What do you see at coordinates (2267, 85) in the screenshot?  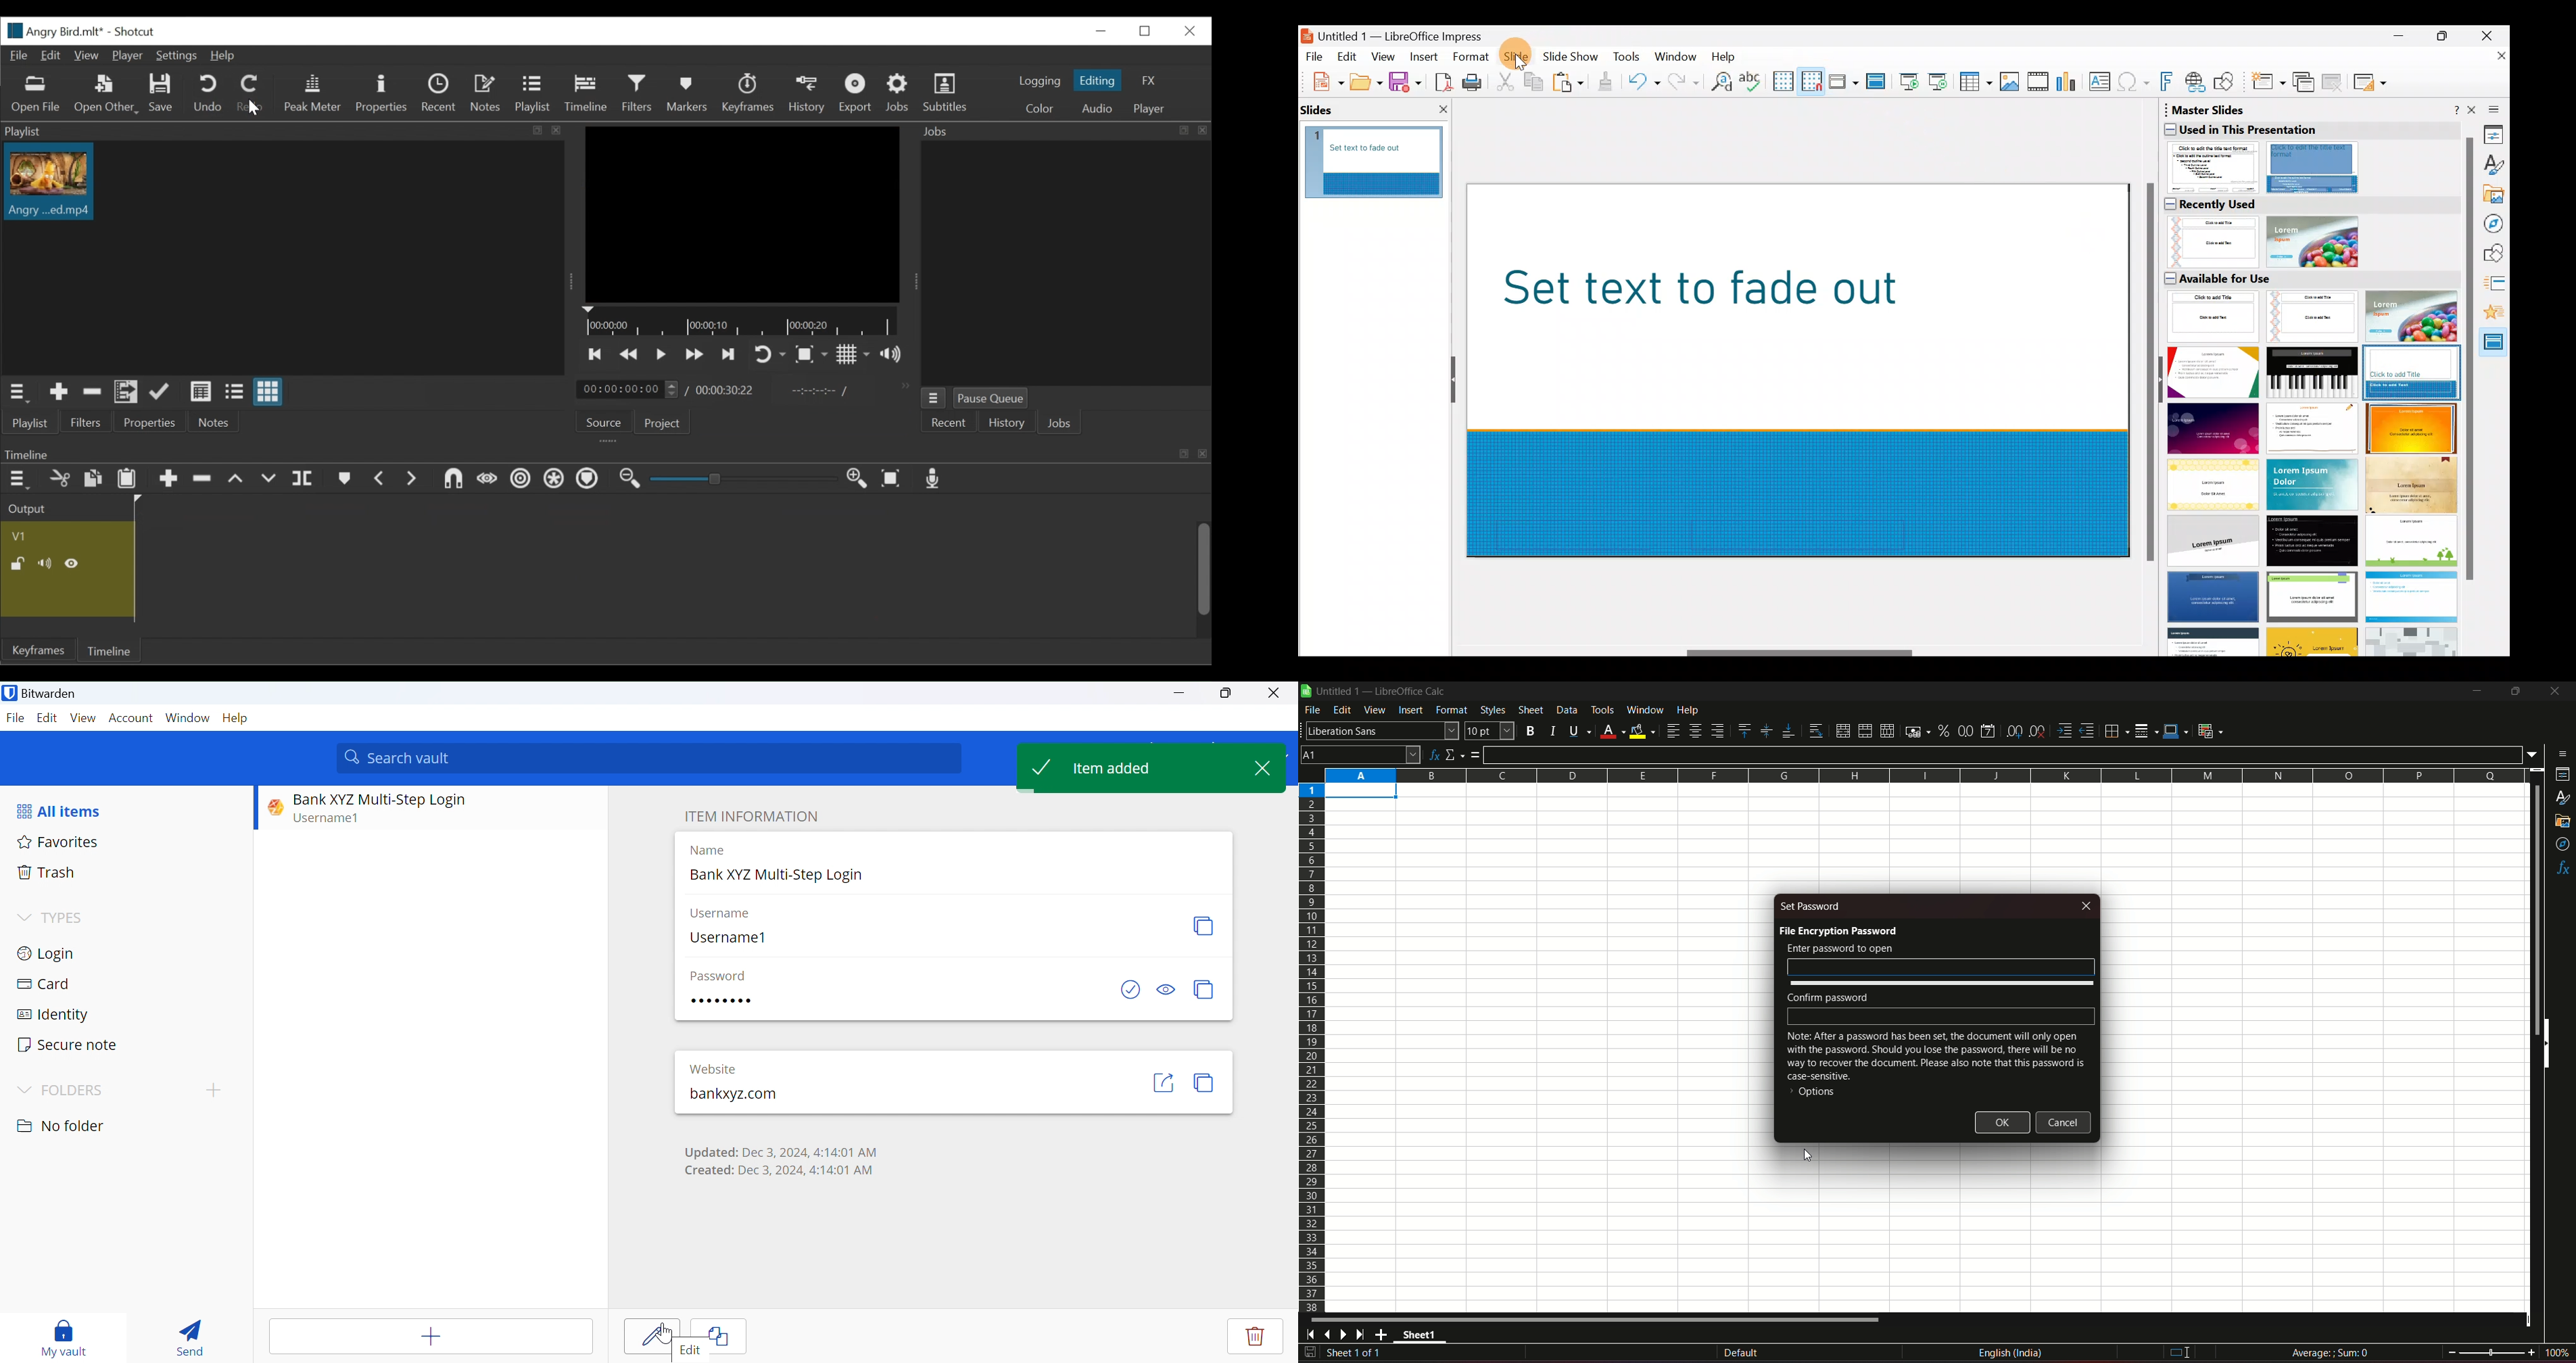 I see `New slide` at bounding box center [2267, 85].